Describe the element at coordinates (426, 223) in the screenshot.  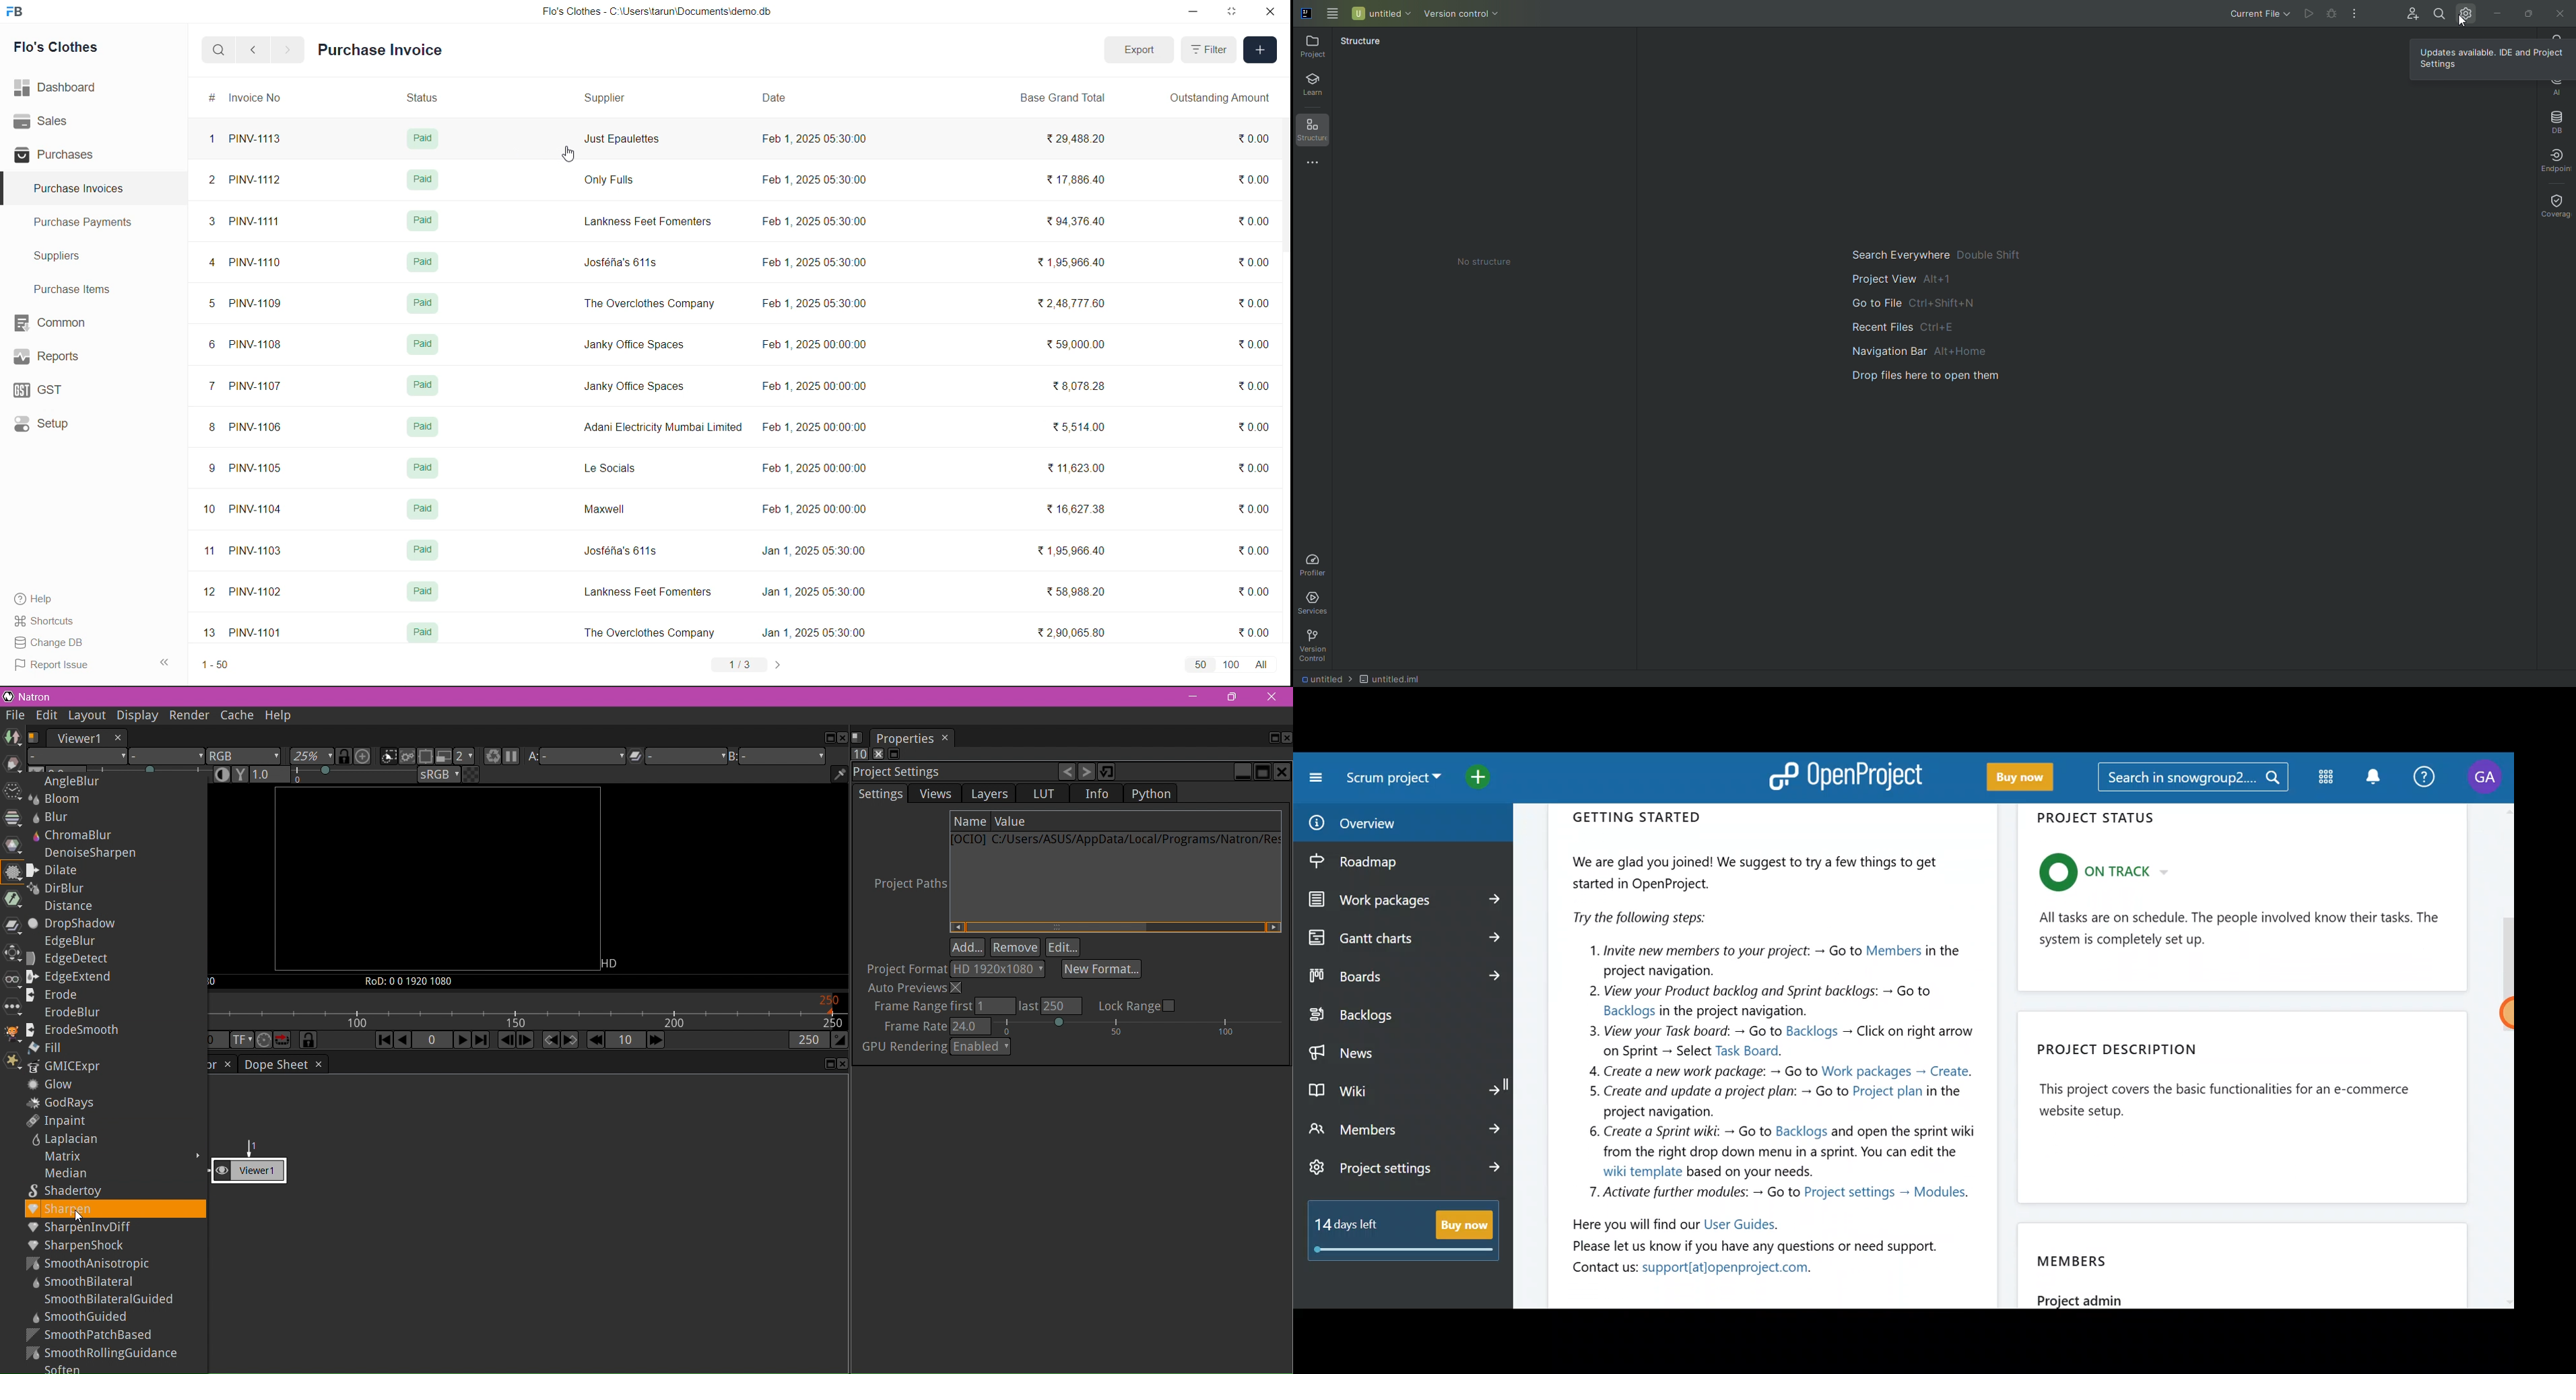
I see `Paid` at that location.